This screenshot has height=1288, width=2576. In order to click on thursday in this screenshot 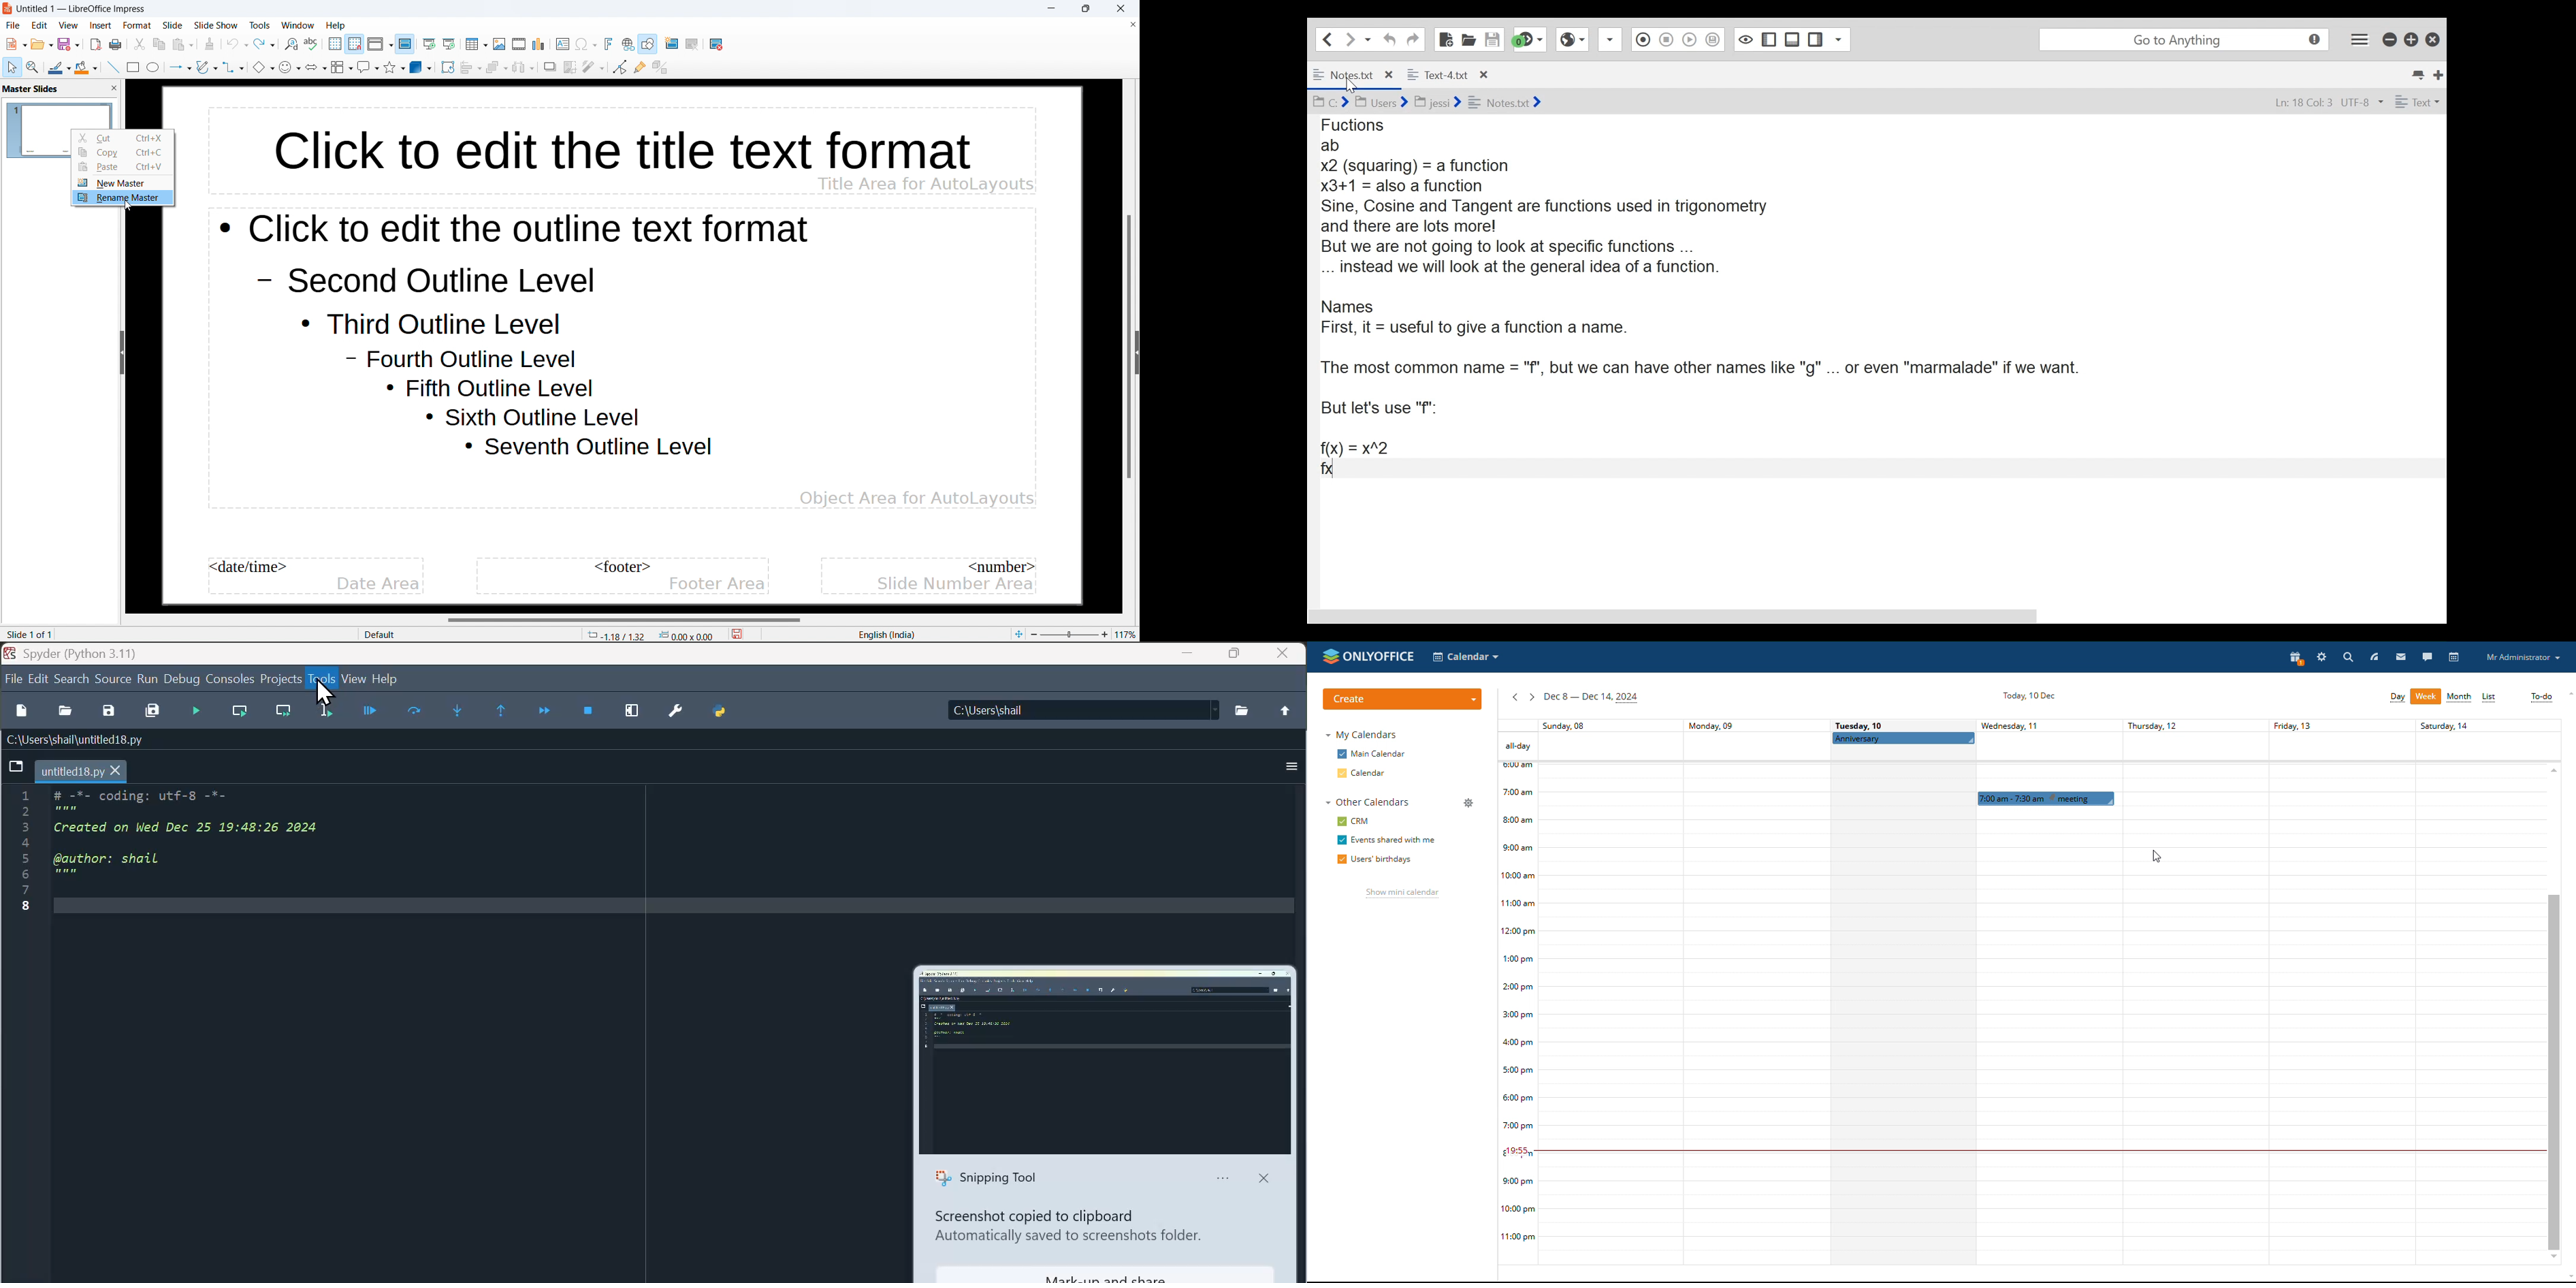, I will do `click(2186, 990)`.